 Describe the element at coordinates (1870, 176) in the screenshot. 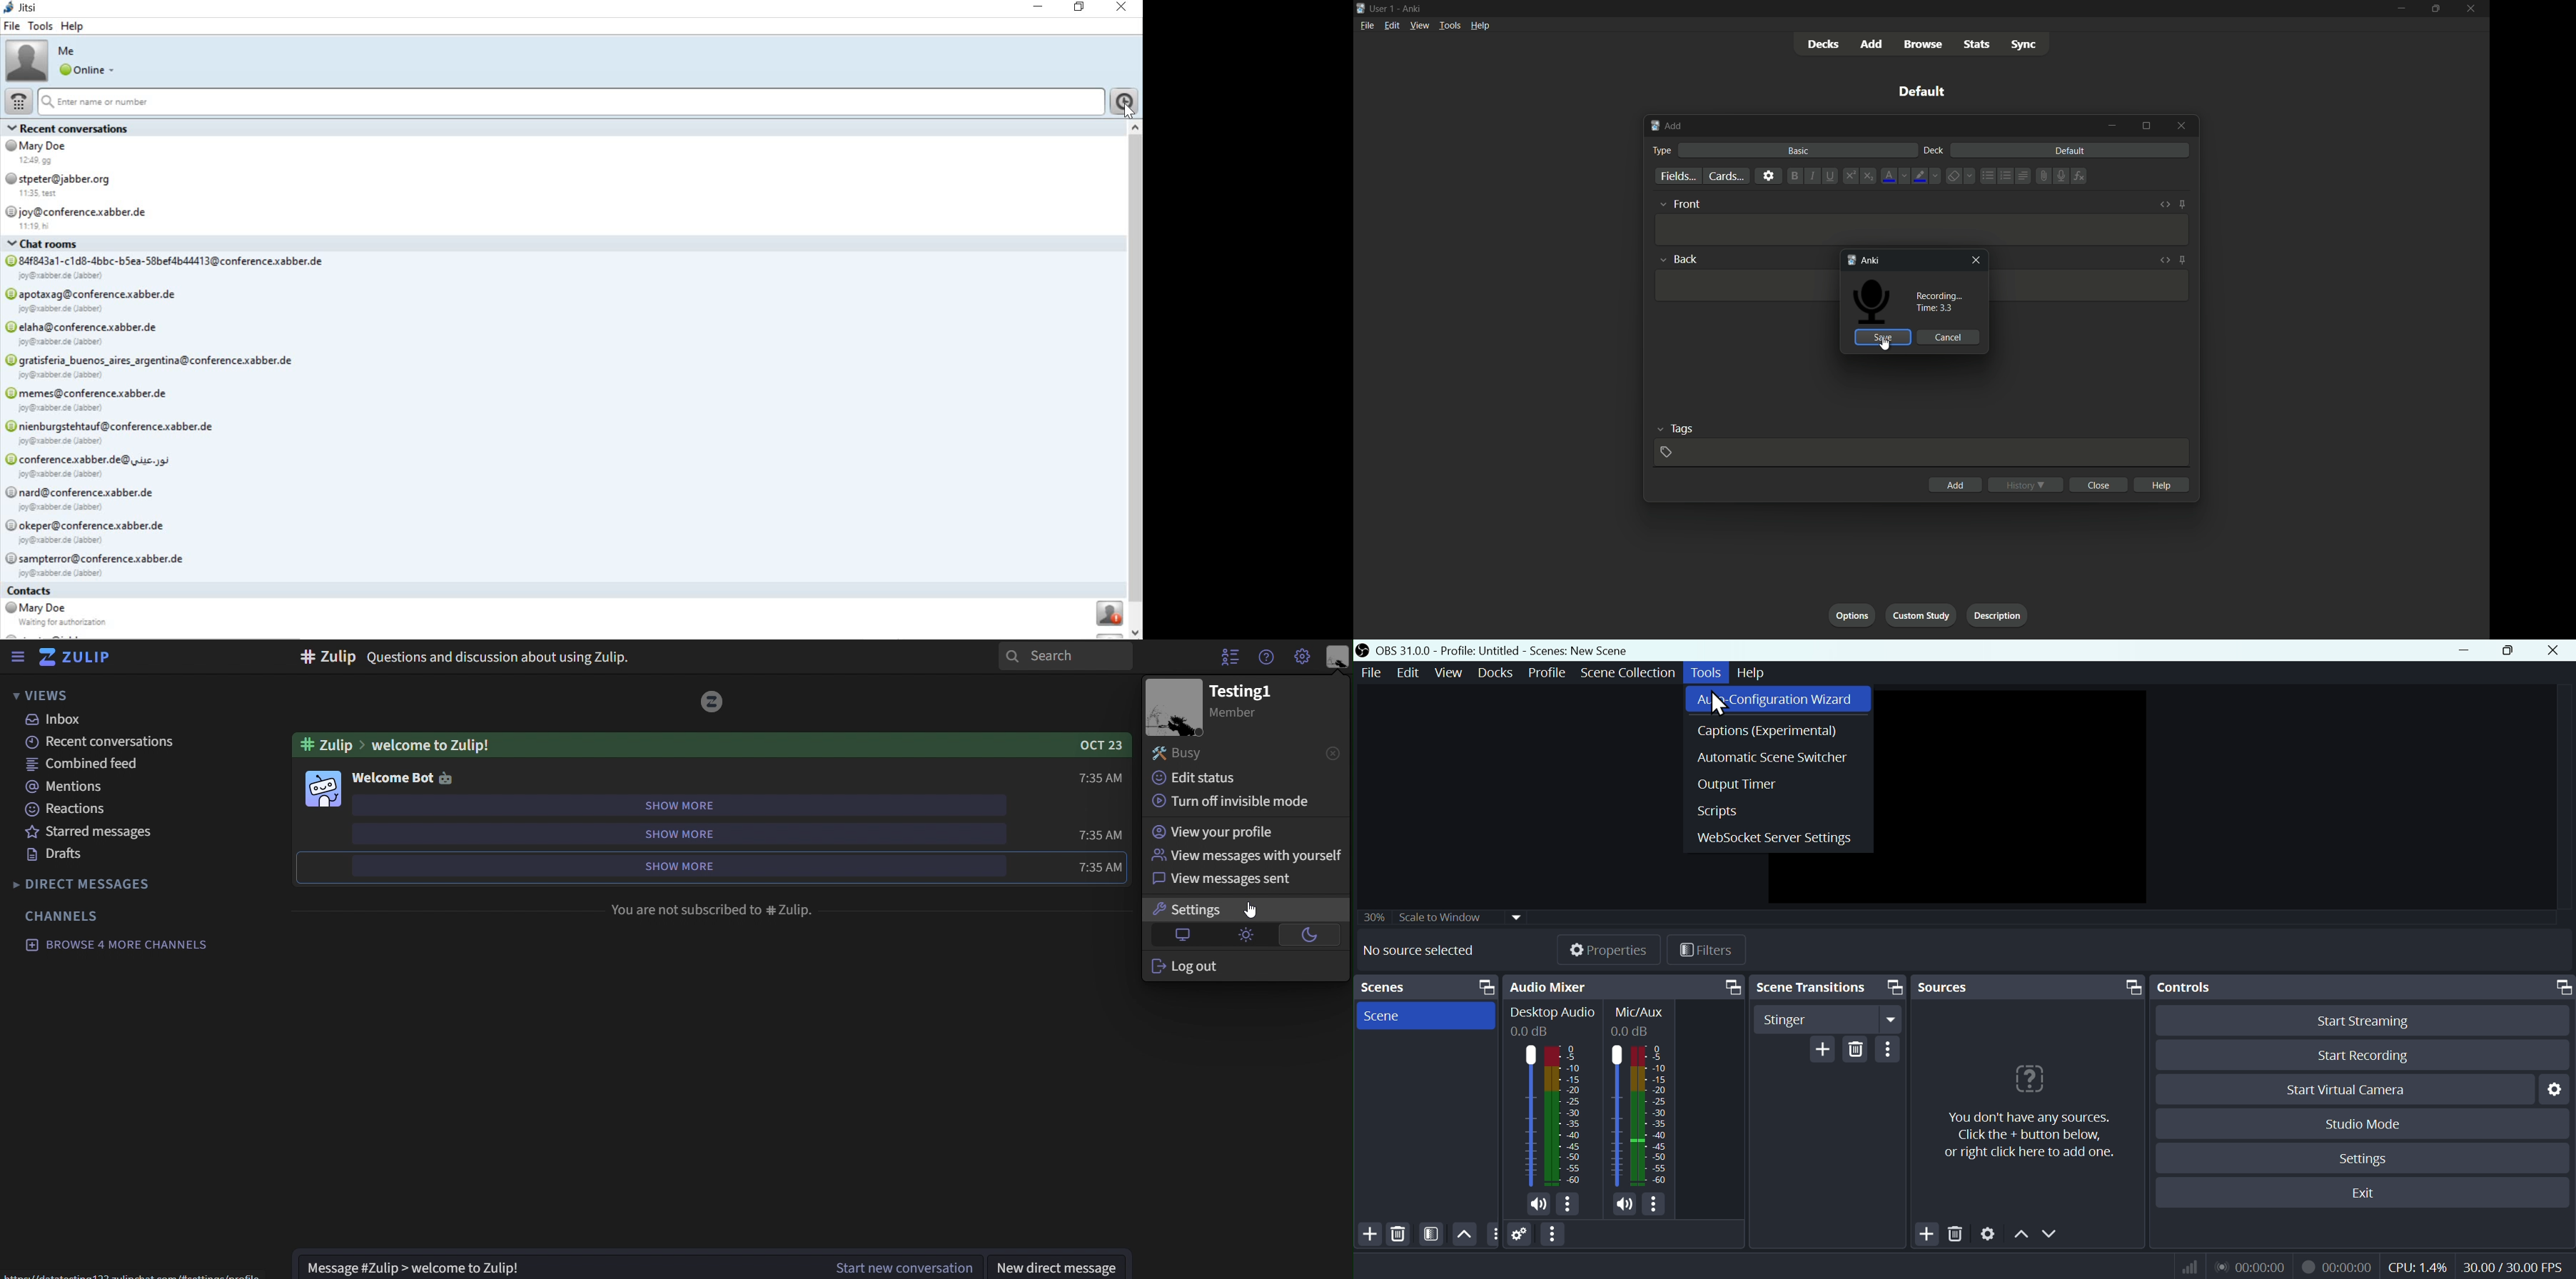

I see `subscript` at that location.